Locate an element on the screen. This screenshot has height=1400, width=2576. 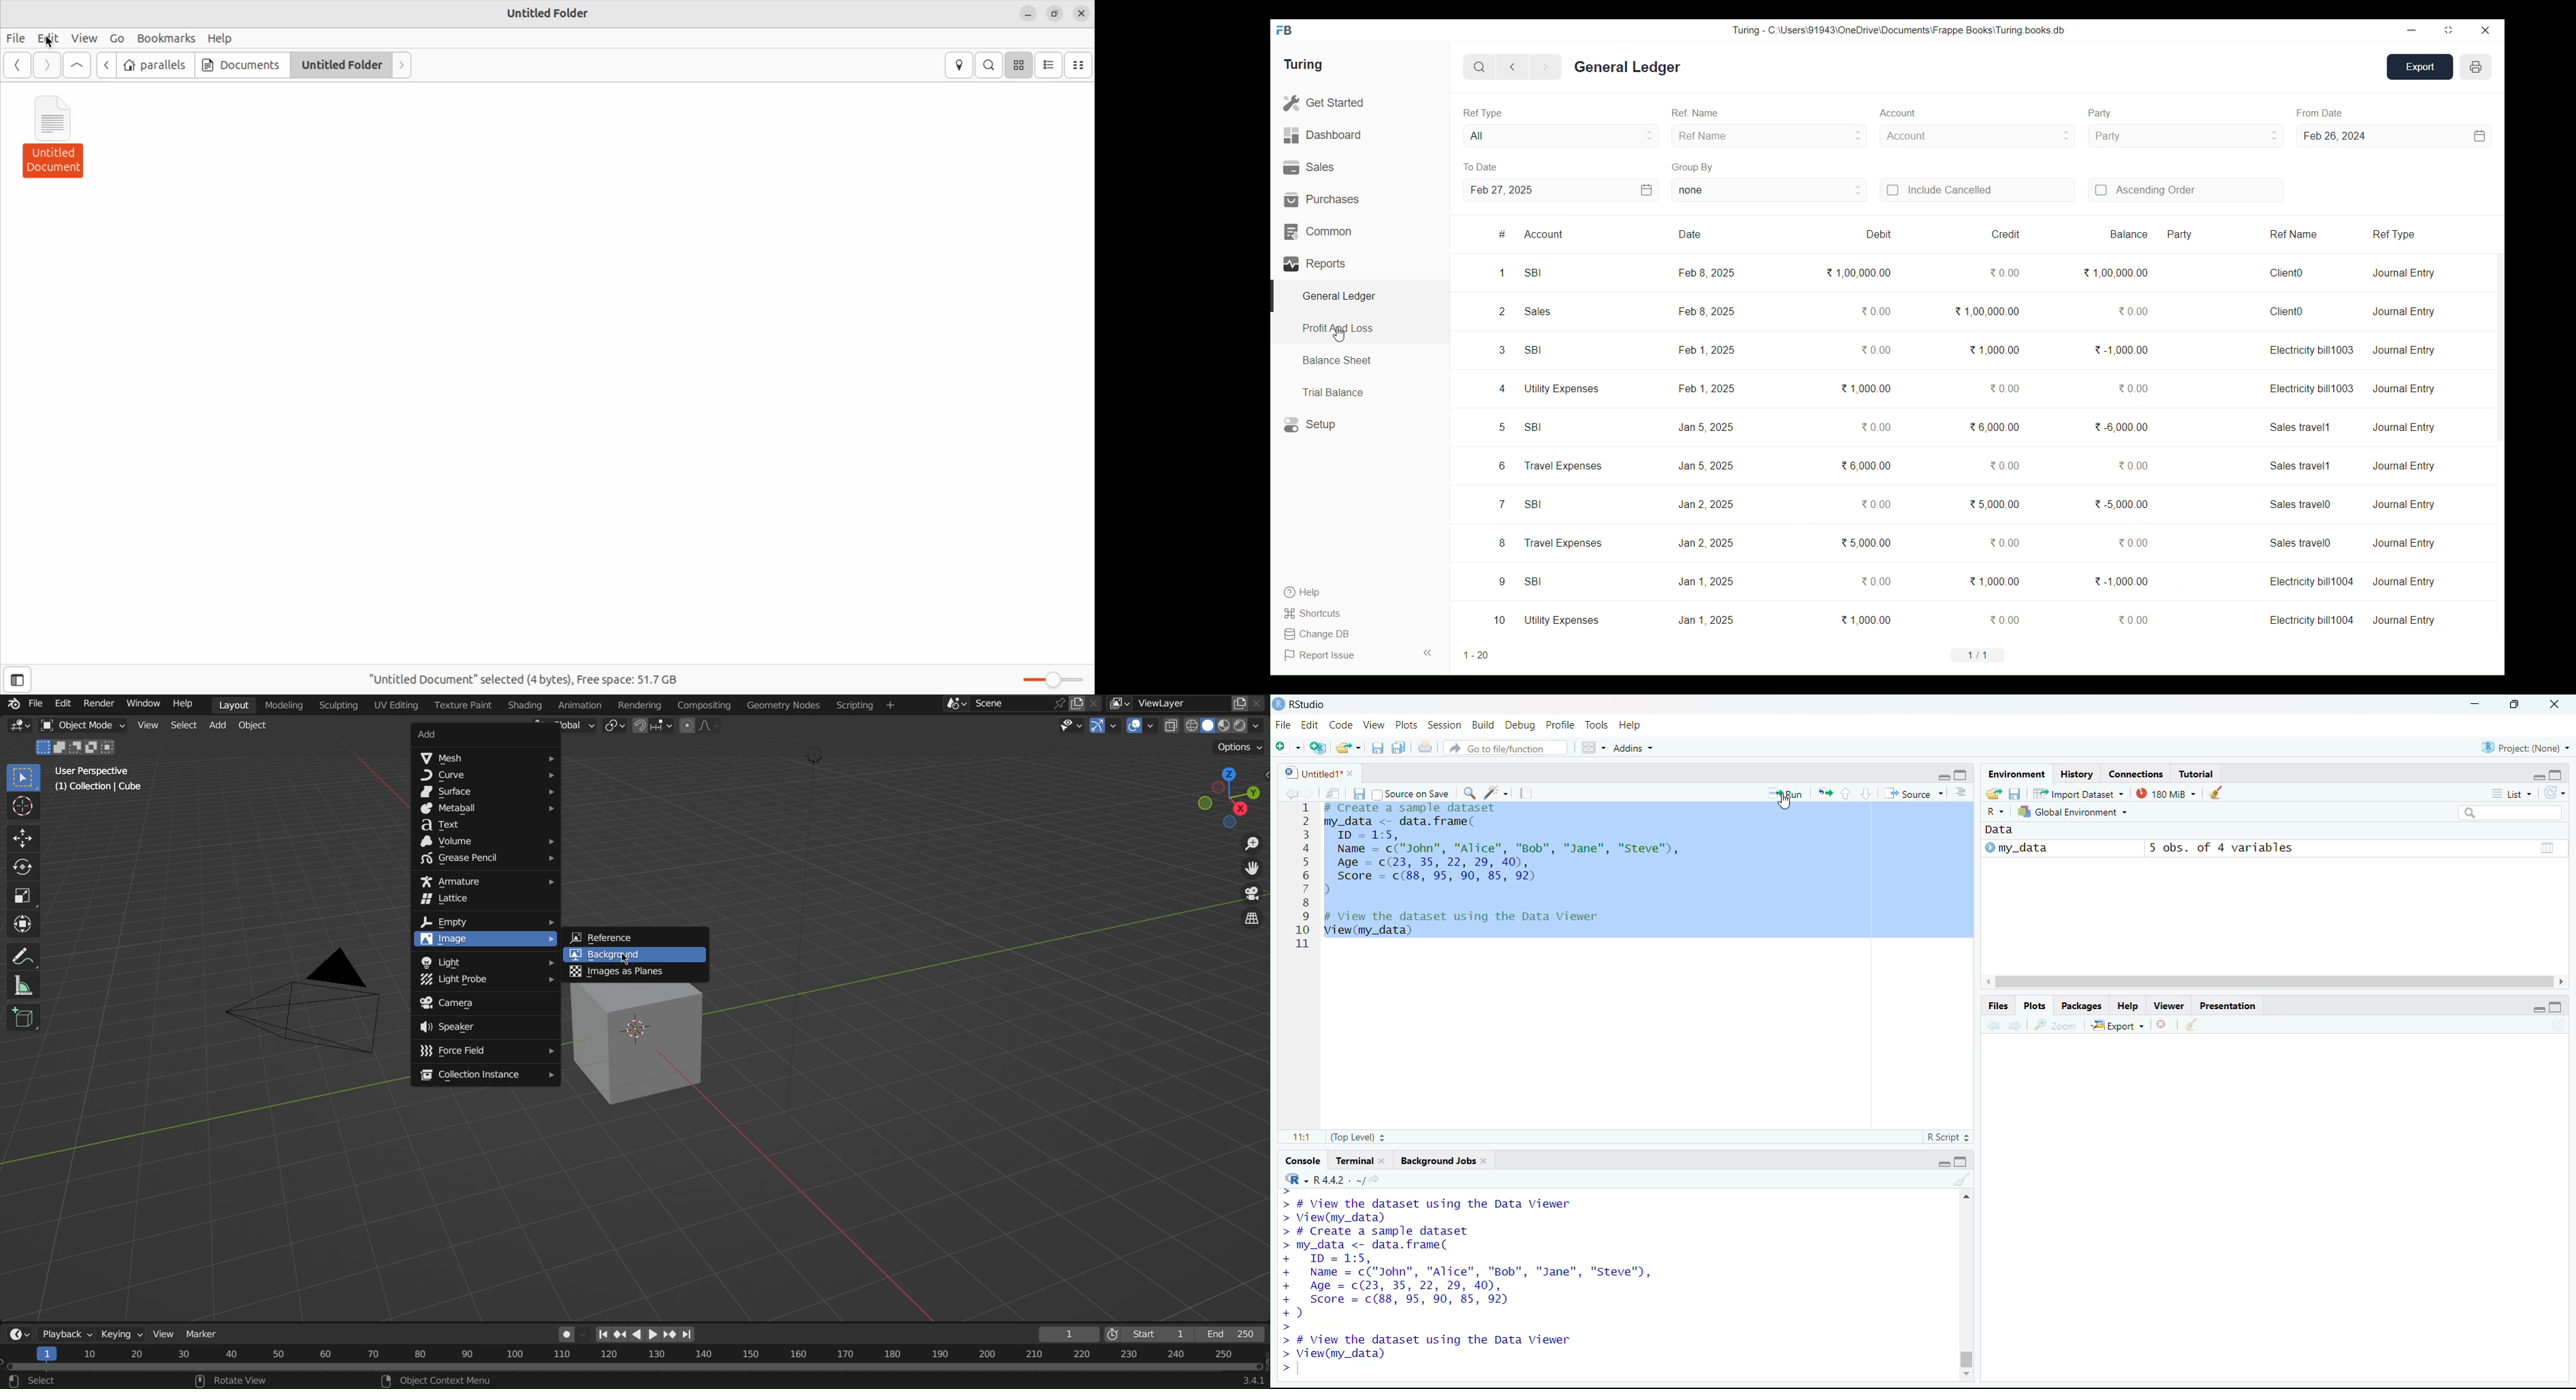
View is located at coordinates (146, 727).